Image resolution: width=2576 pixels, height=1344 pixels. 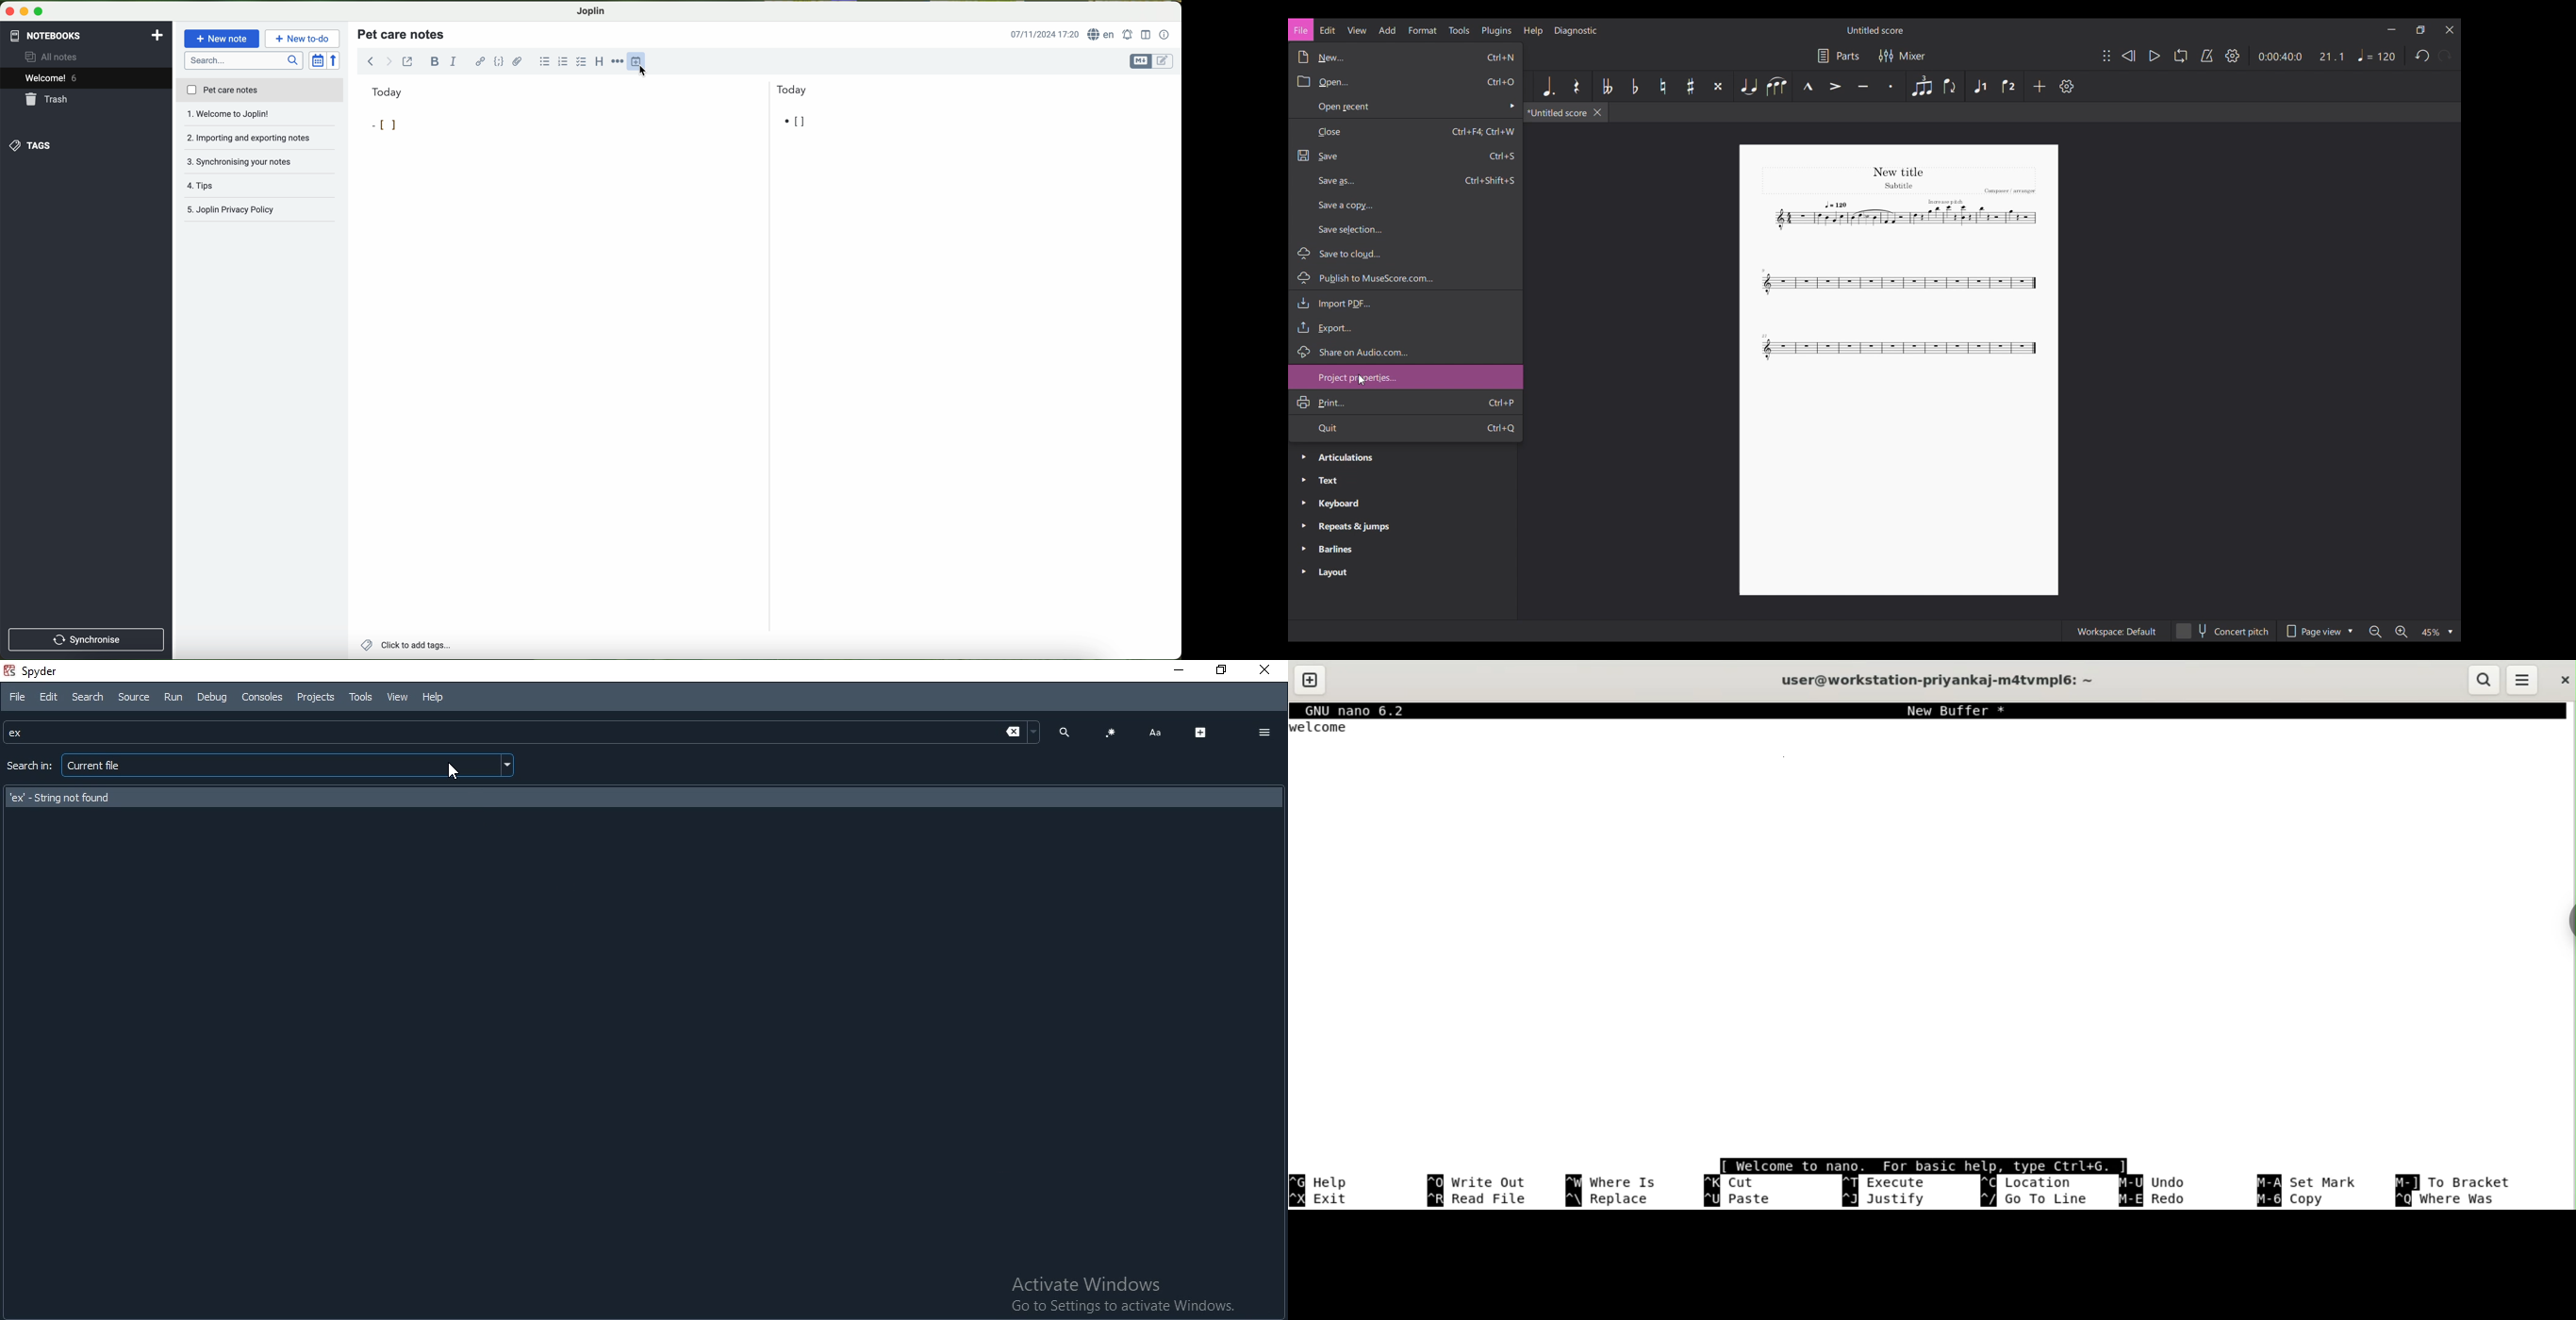 I want to click on Play, so click(x=2156, y=56).